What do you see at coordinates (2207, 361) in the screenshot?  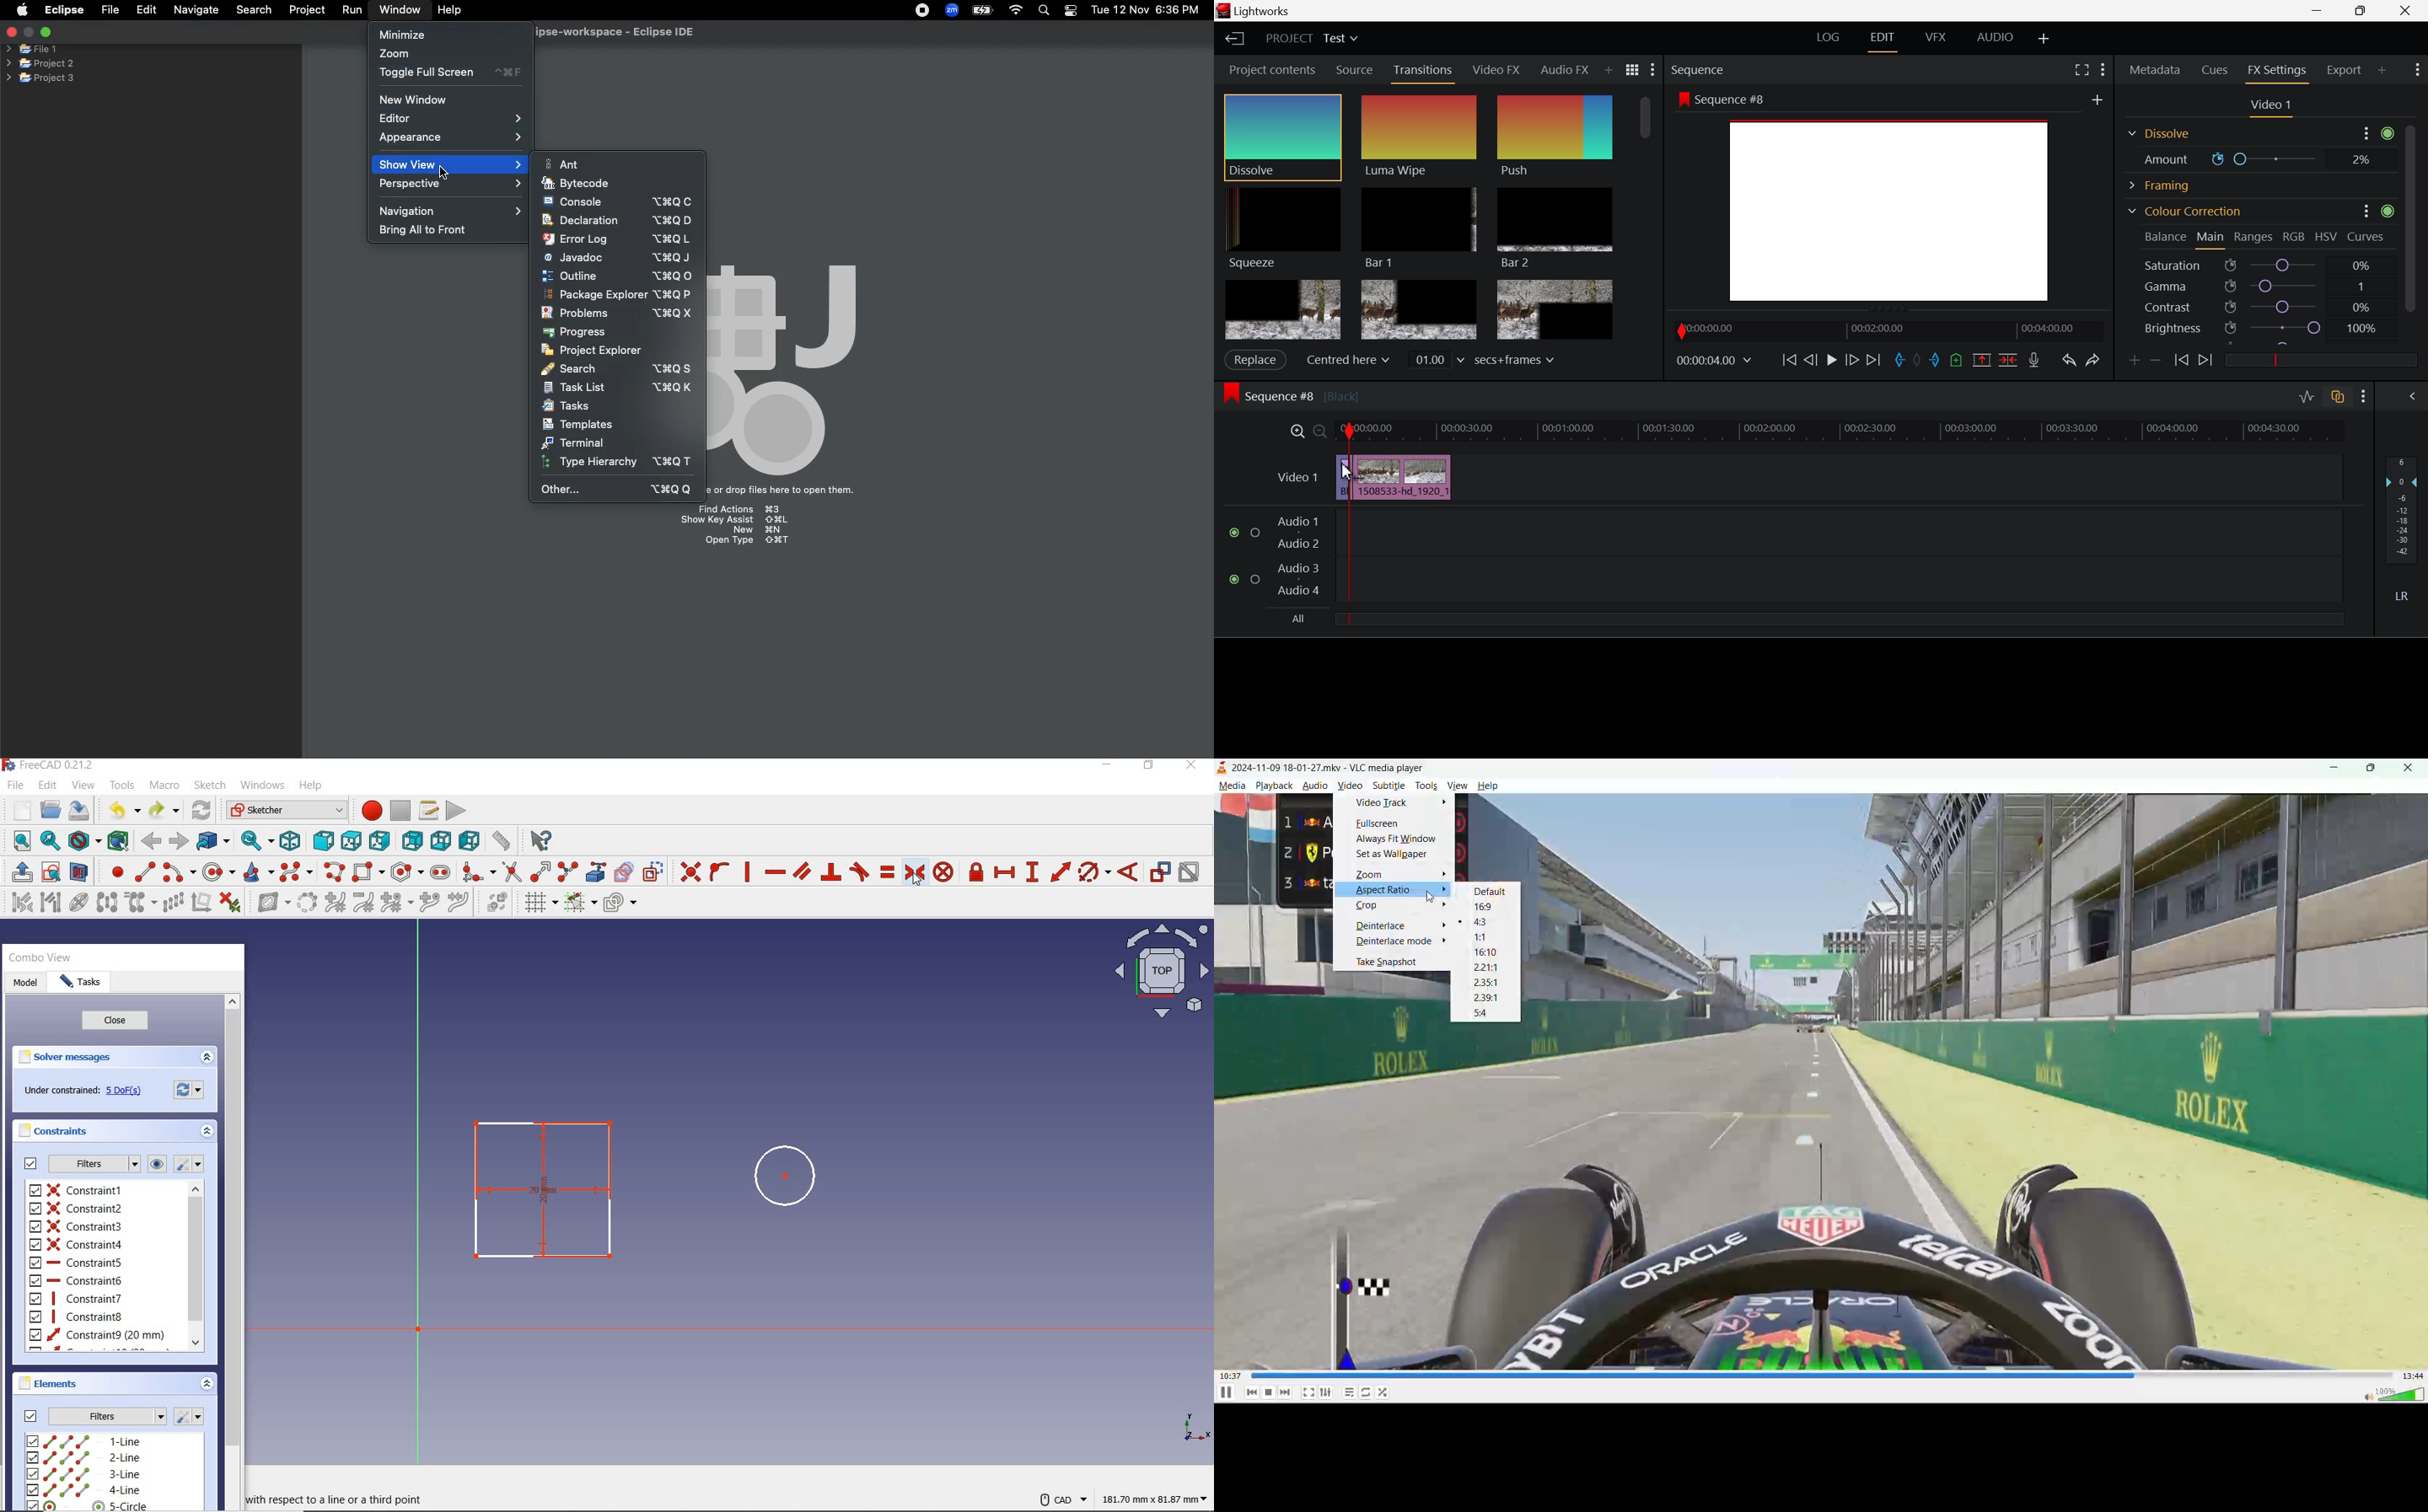 I see `Next keyframe` at bounding box center [2207, 361].